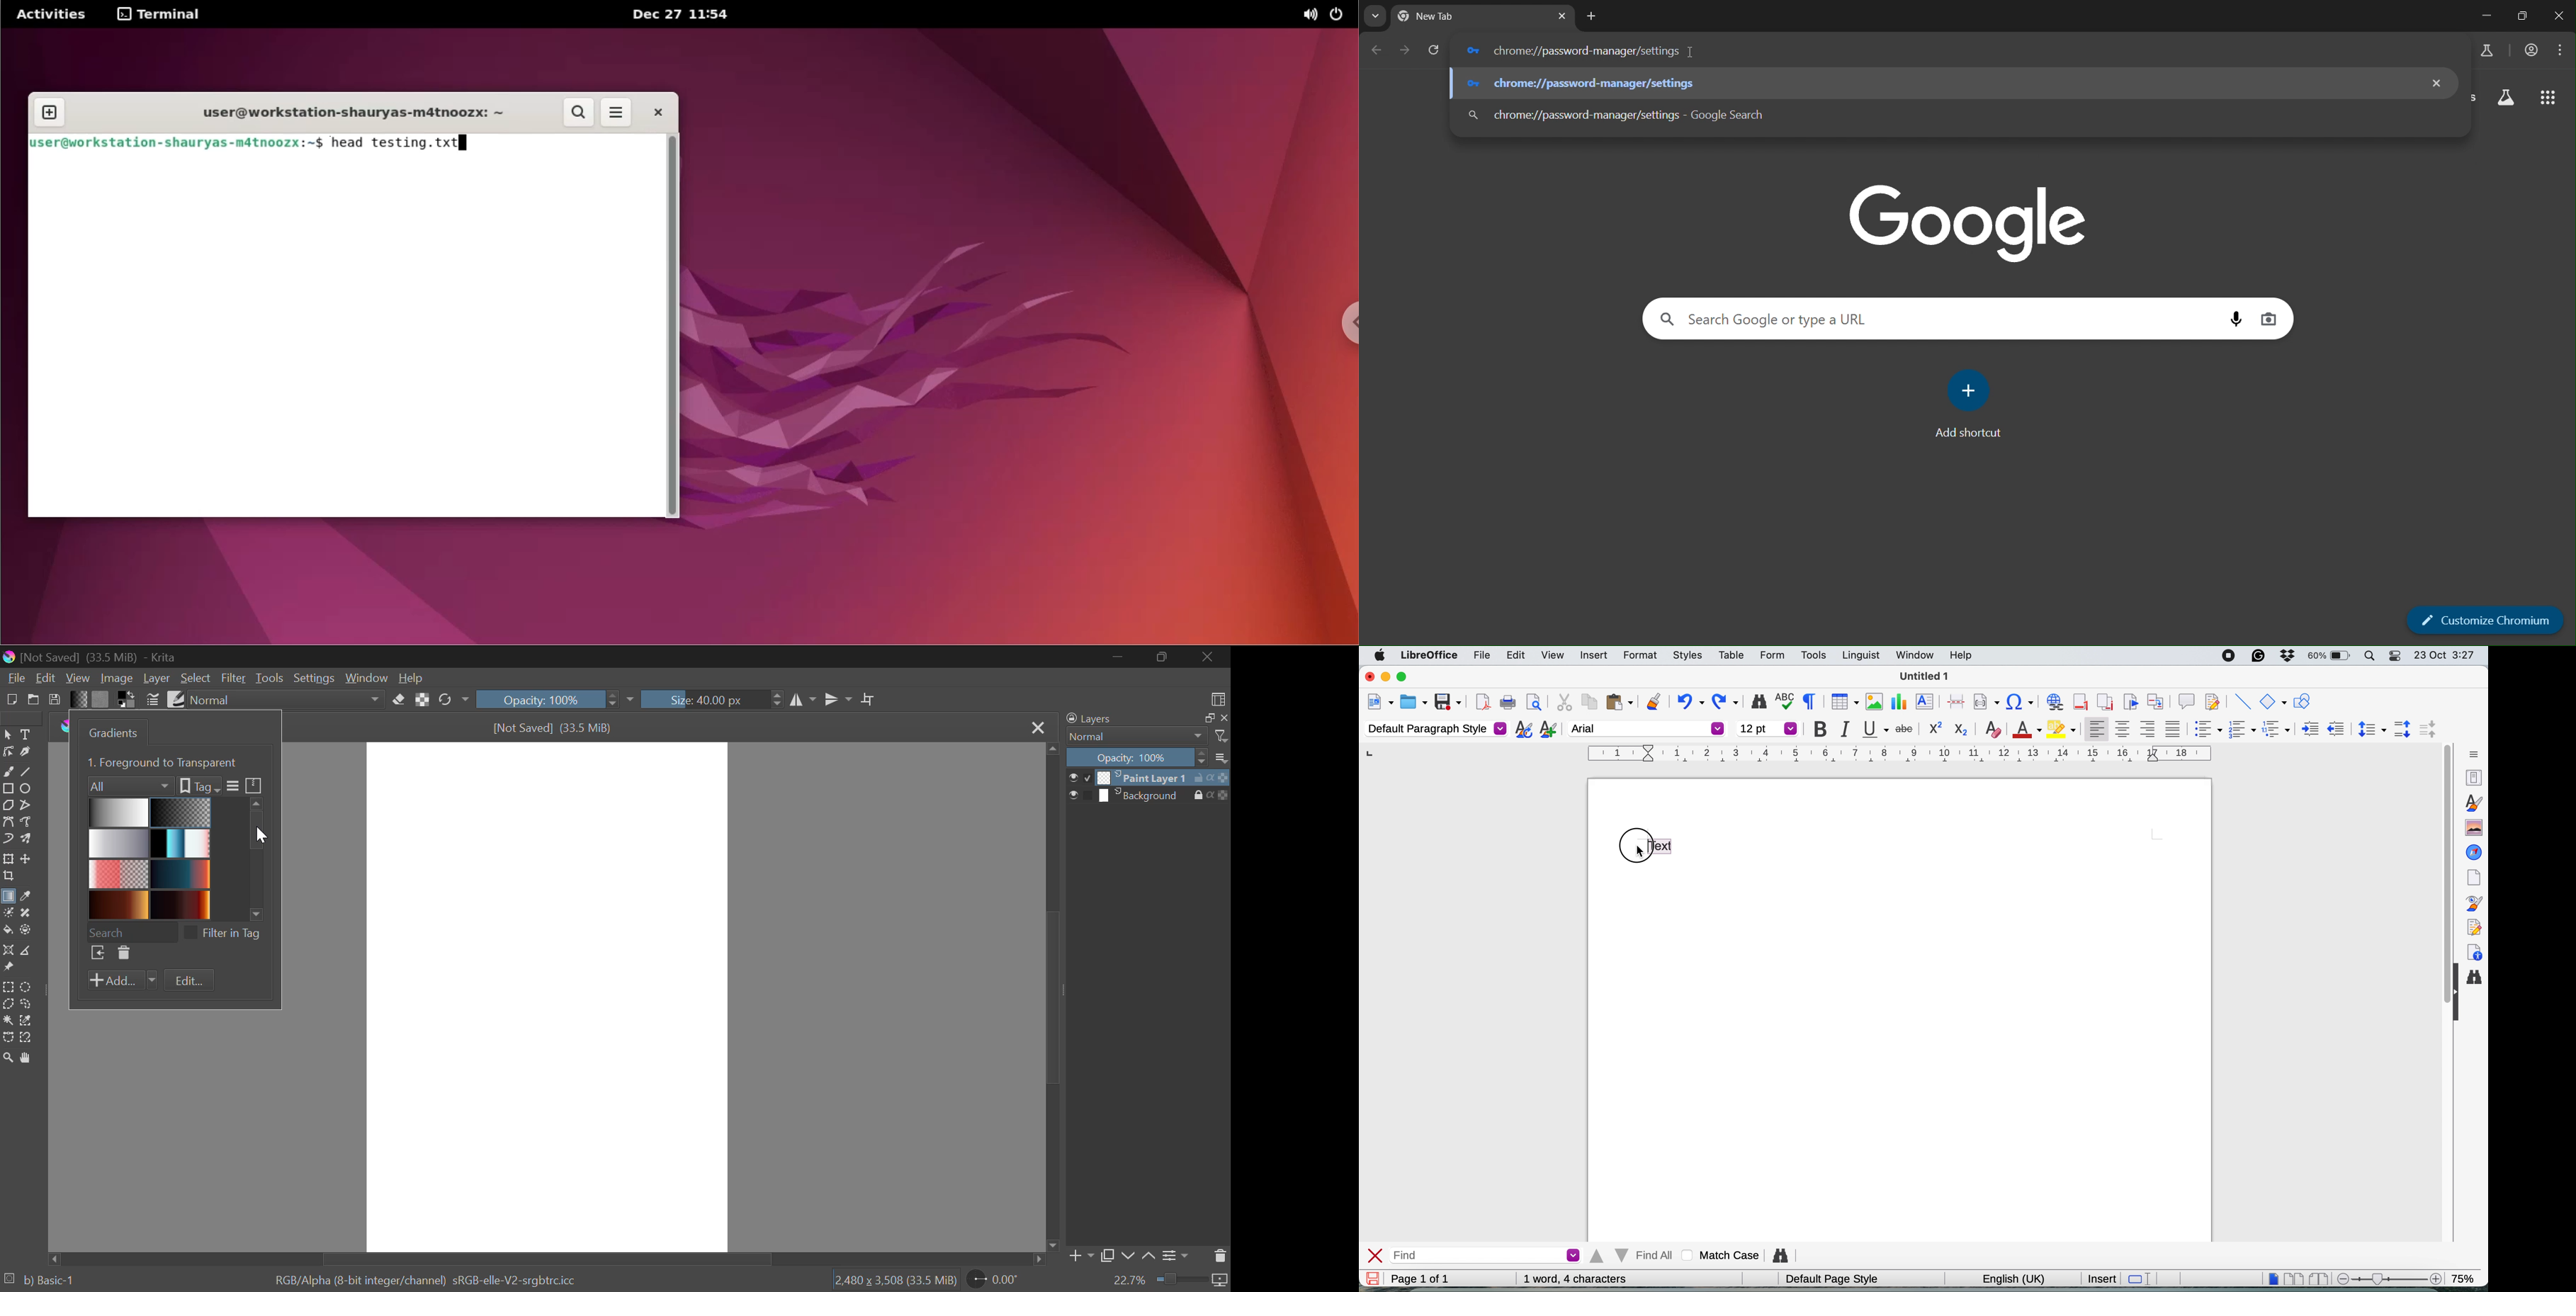 This screenshot has height=1316, width=2576. What do you see at coordinates (40, 1281) in the screenshot?
I see `b) Basic-1` at bounding box center [40, 1281].